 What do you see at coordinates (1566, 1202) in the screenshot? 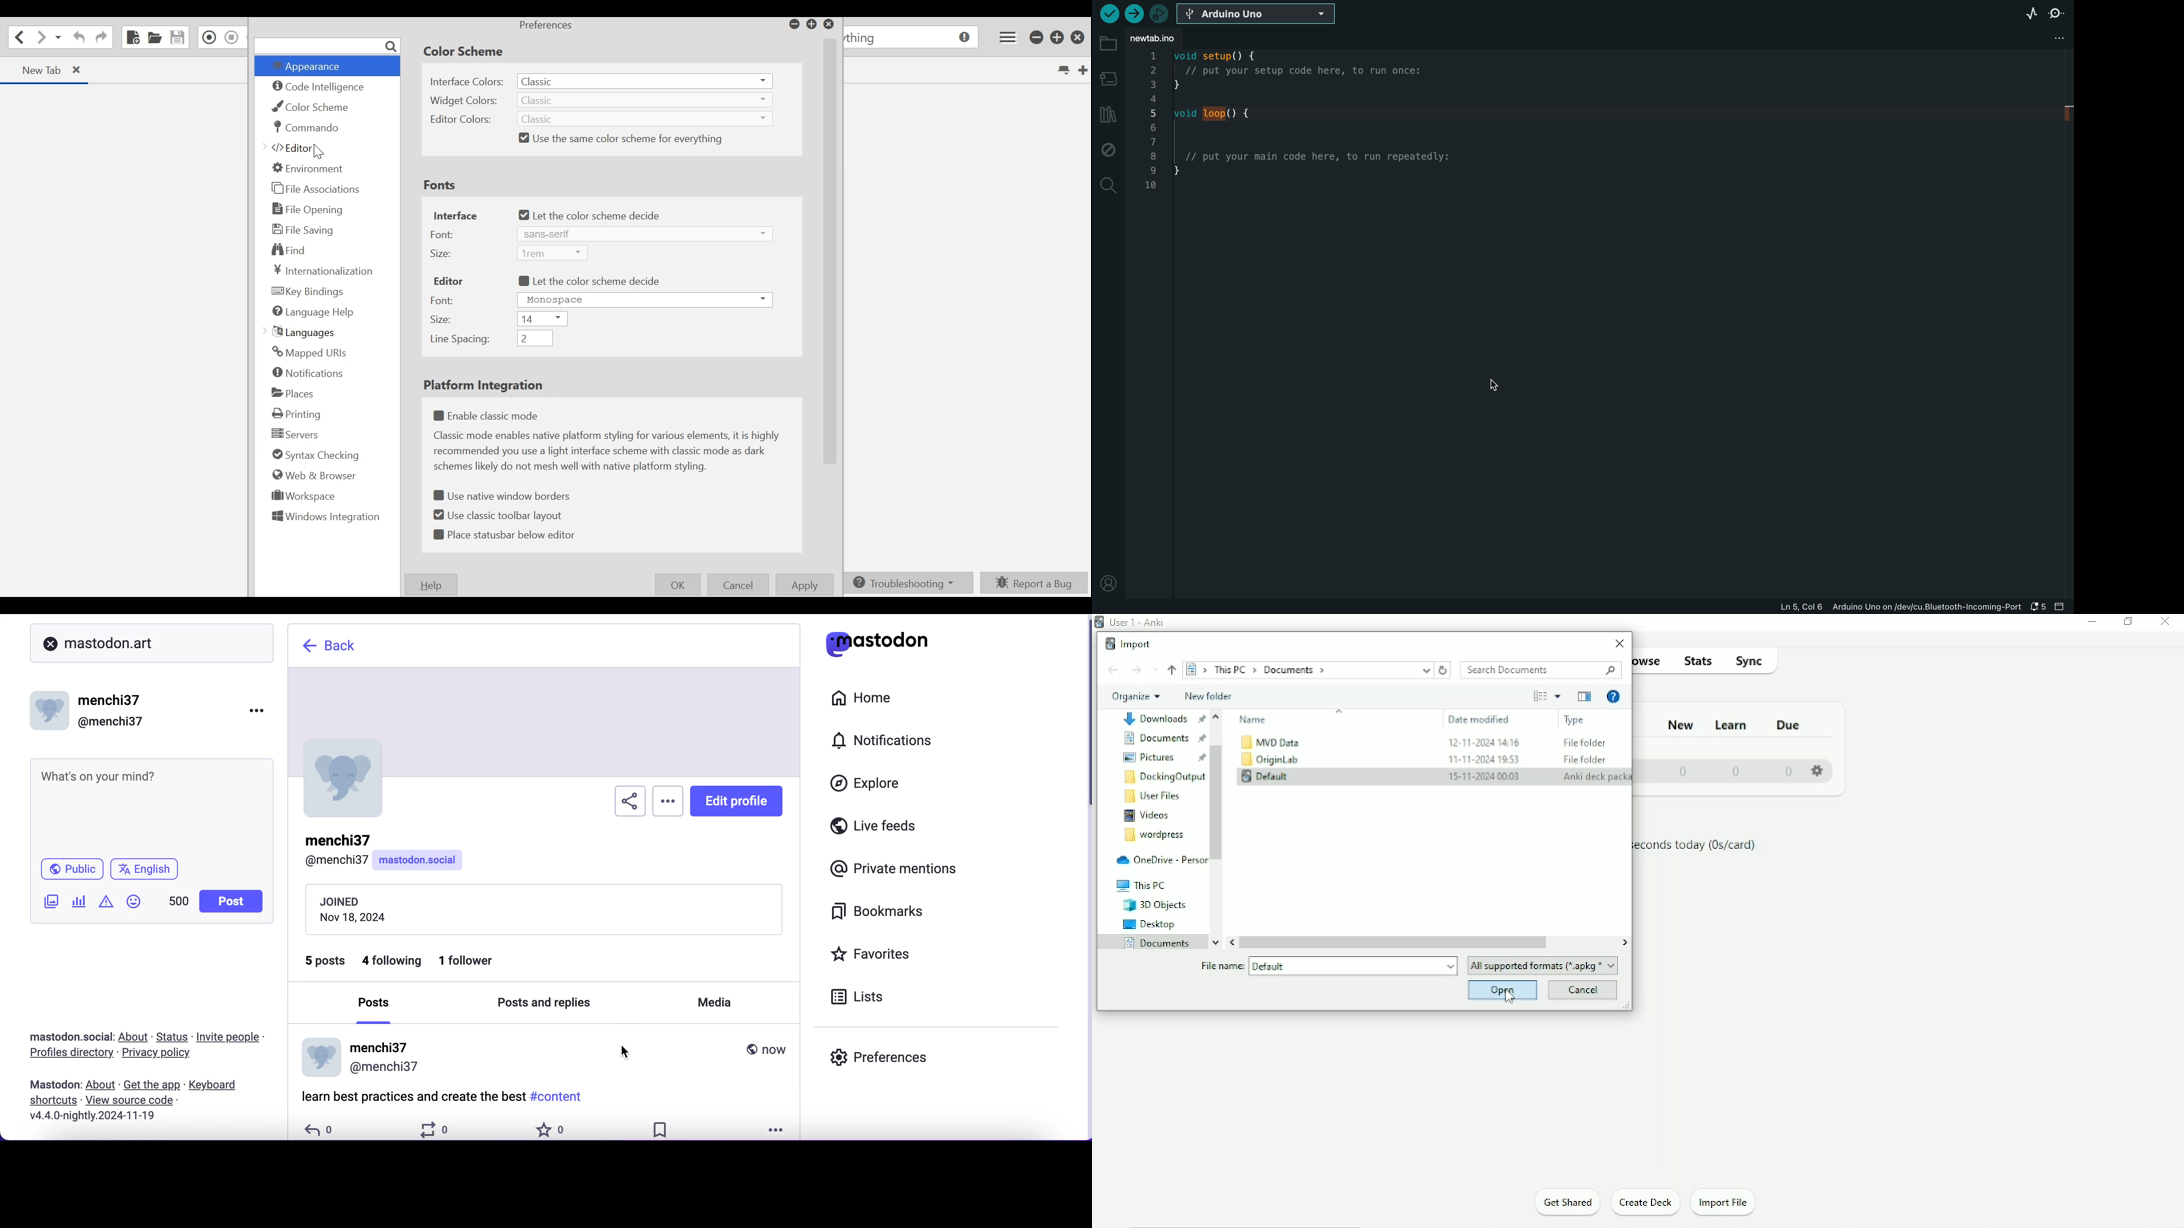
I see `Get Shared` at bounding box center [1566, 1202].